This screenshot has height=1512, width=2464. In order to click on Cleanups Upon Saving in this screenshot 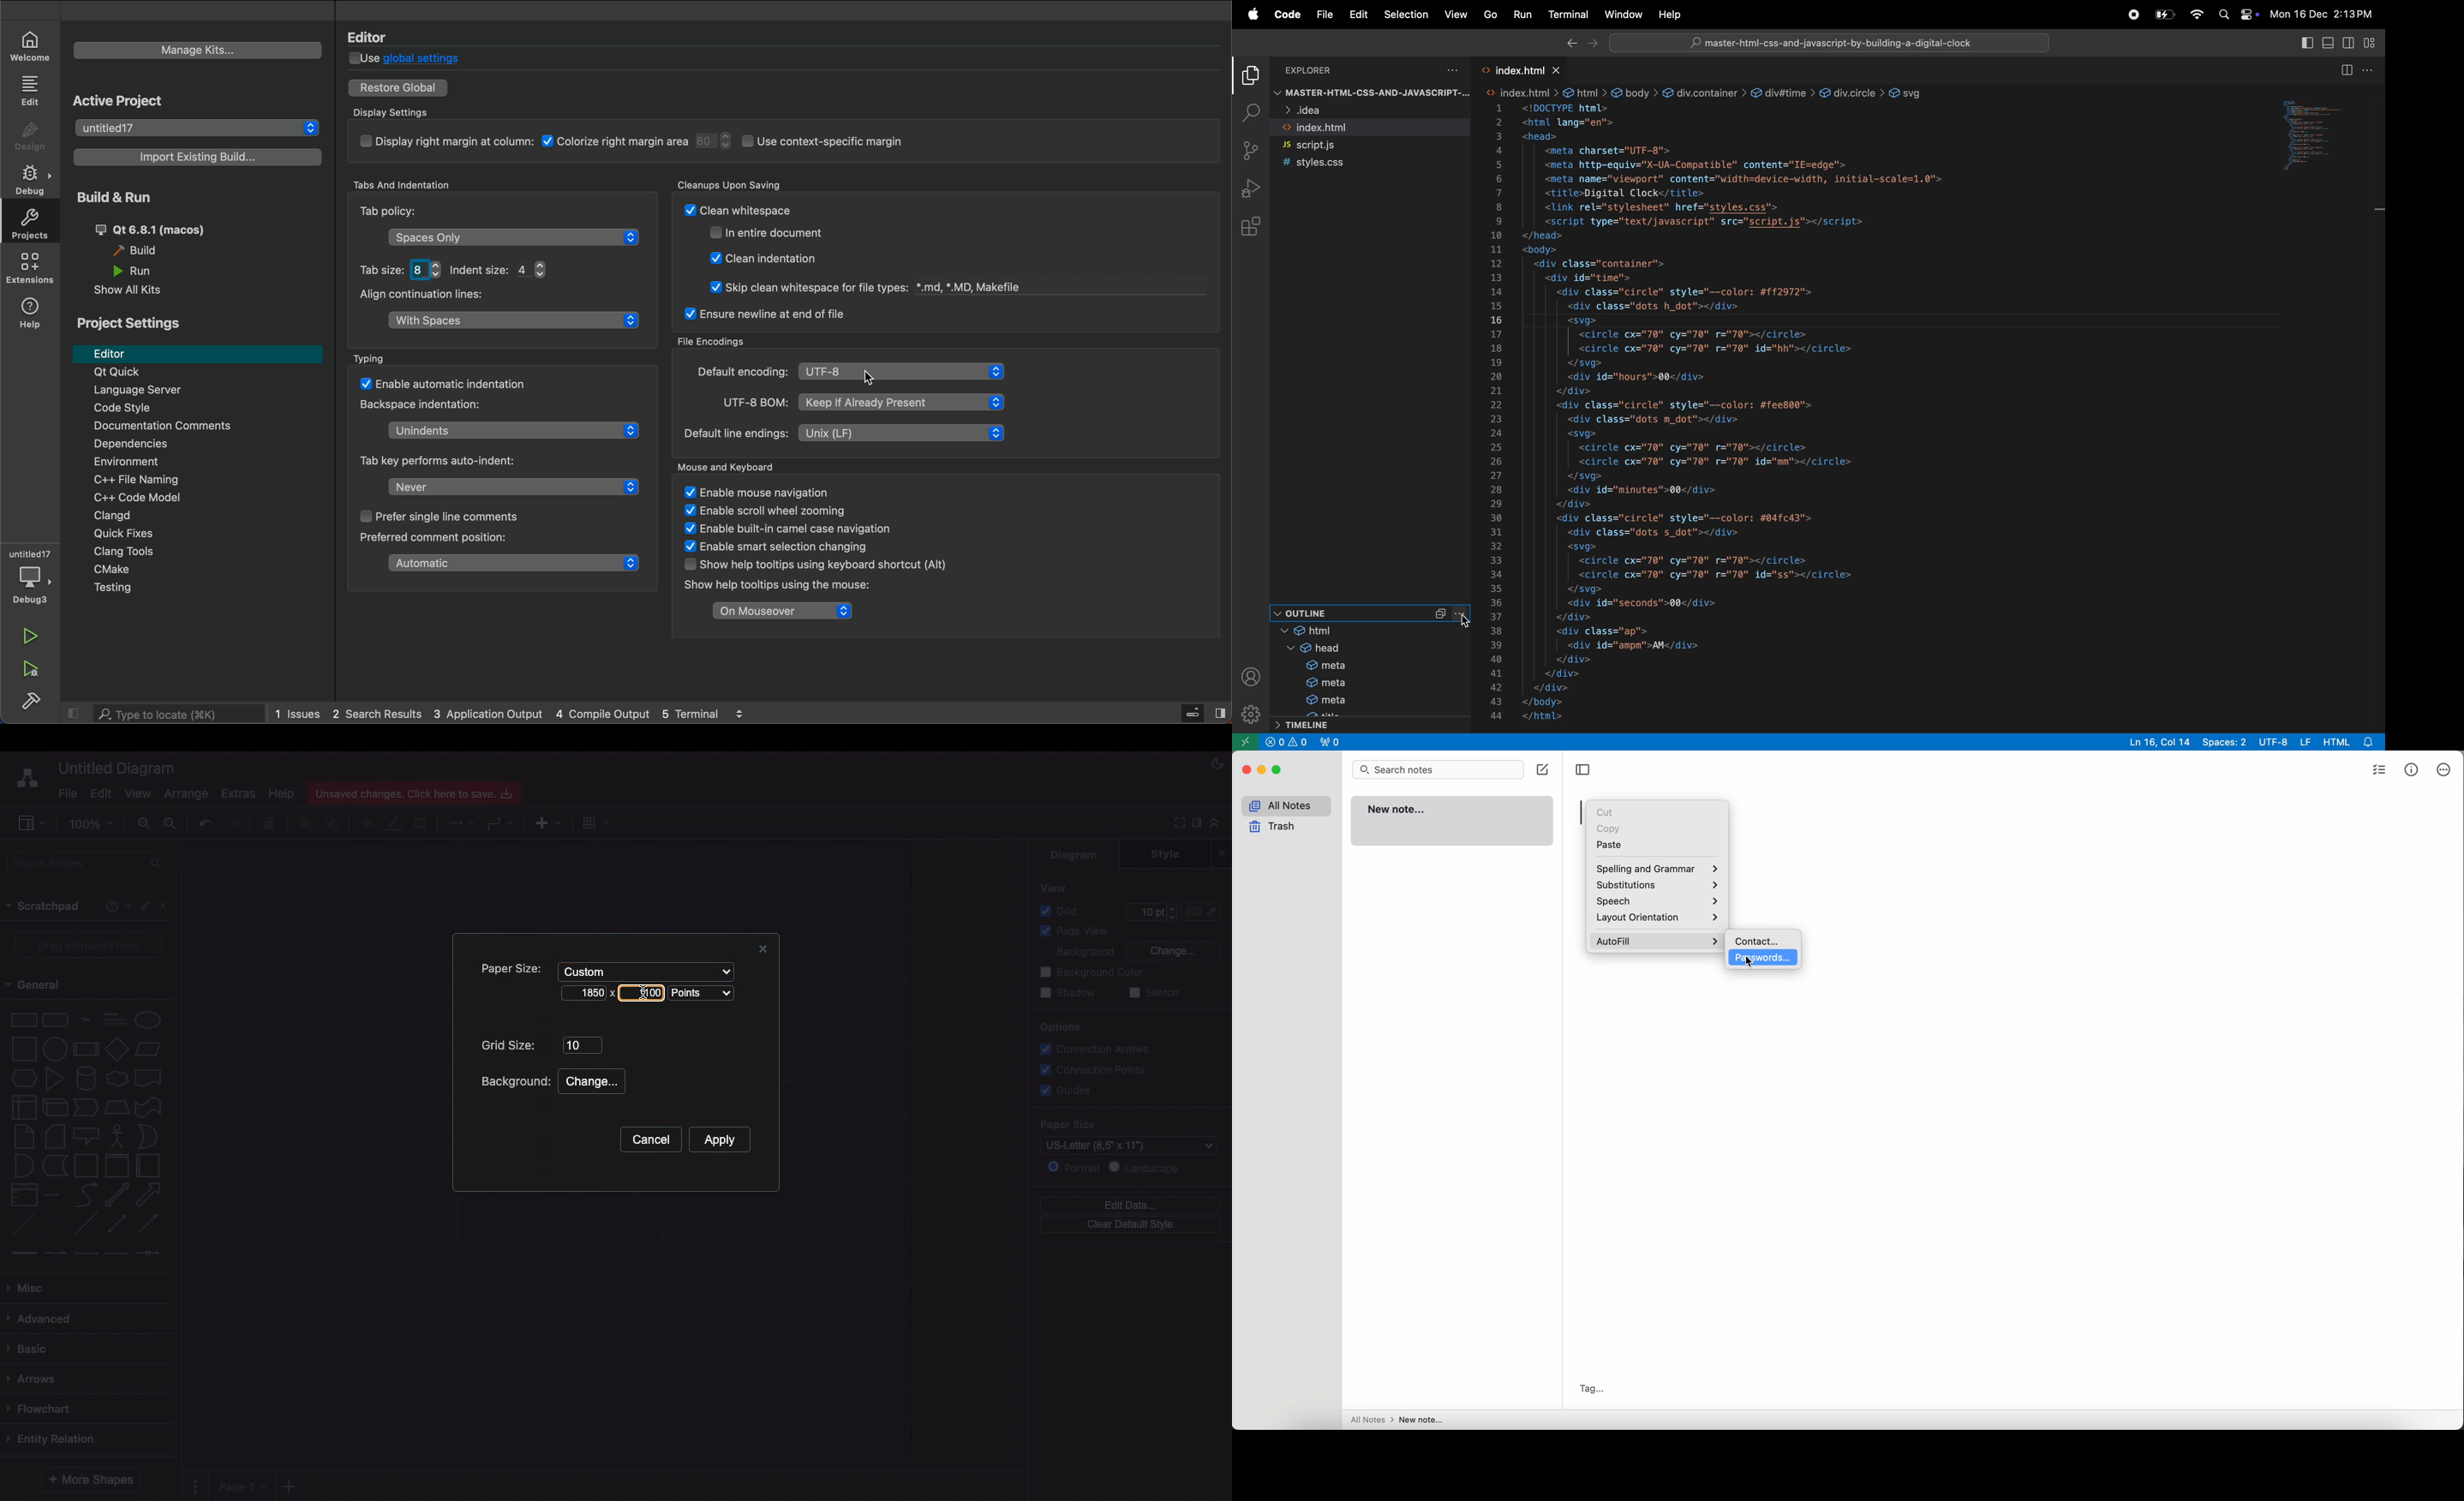, I will do `click(729, 183)`.